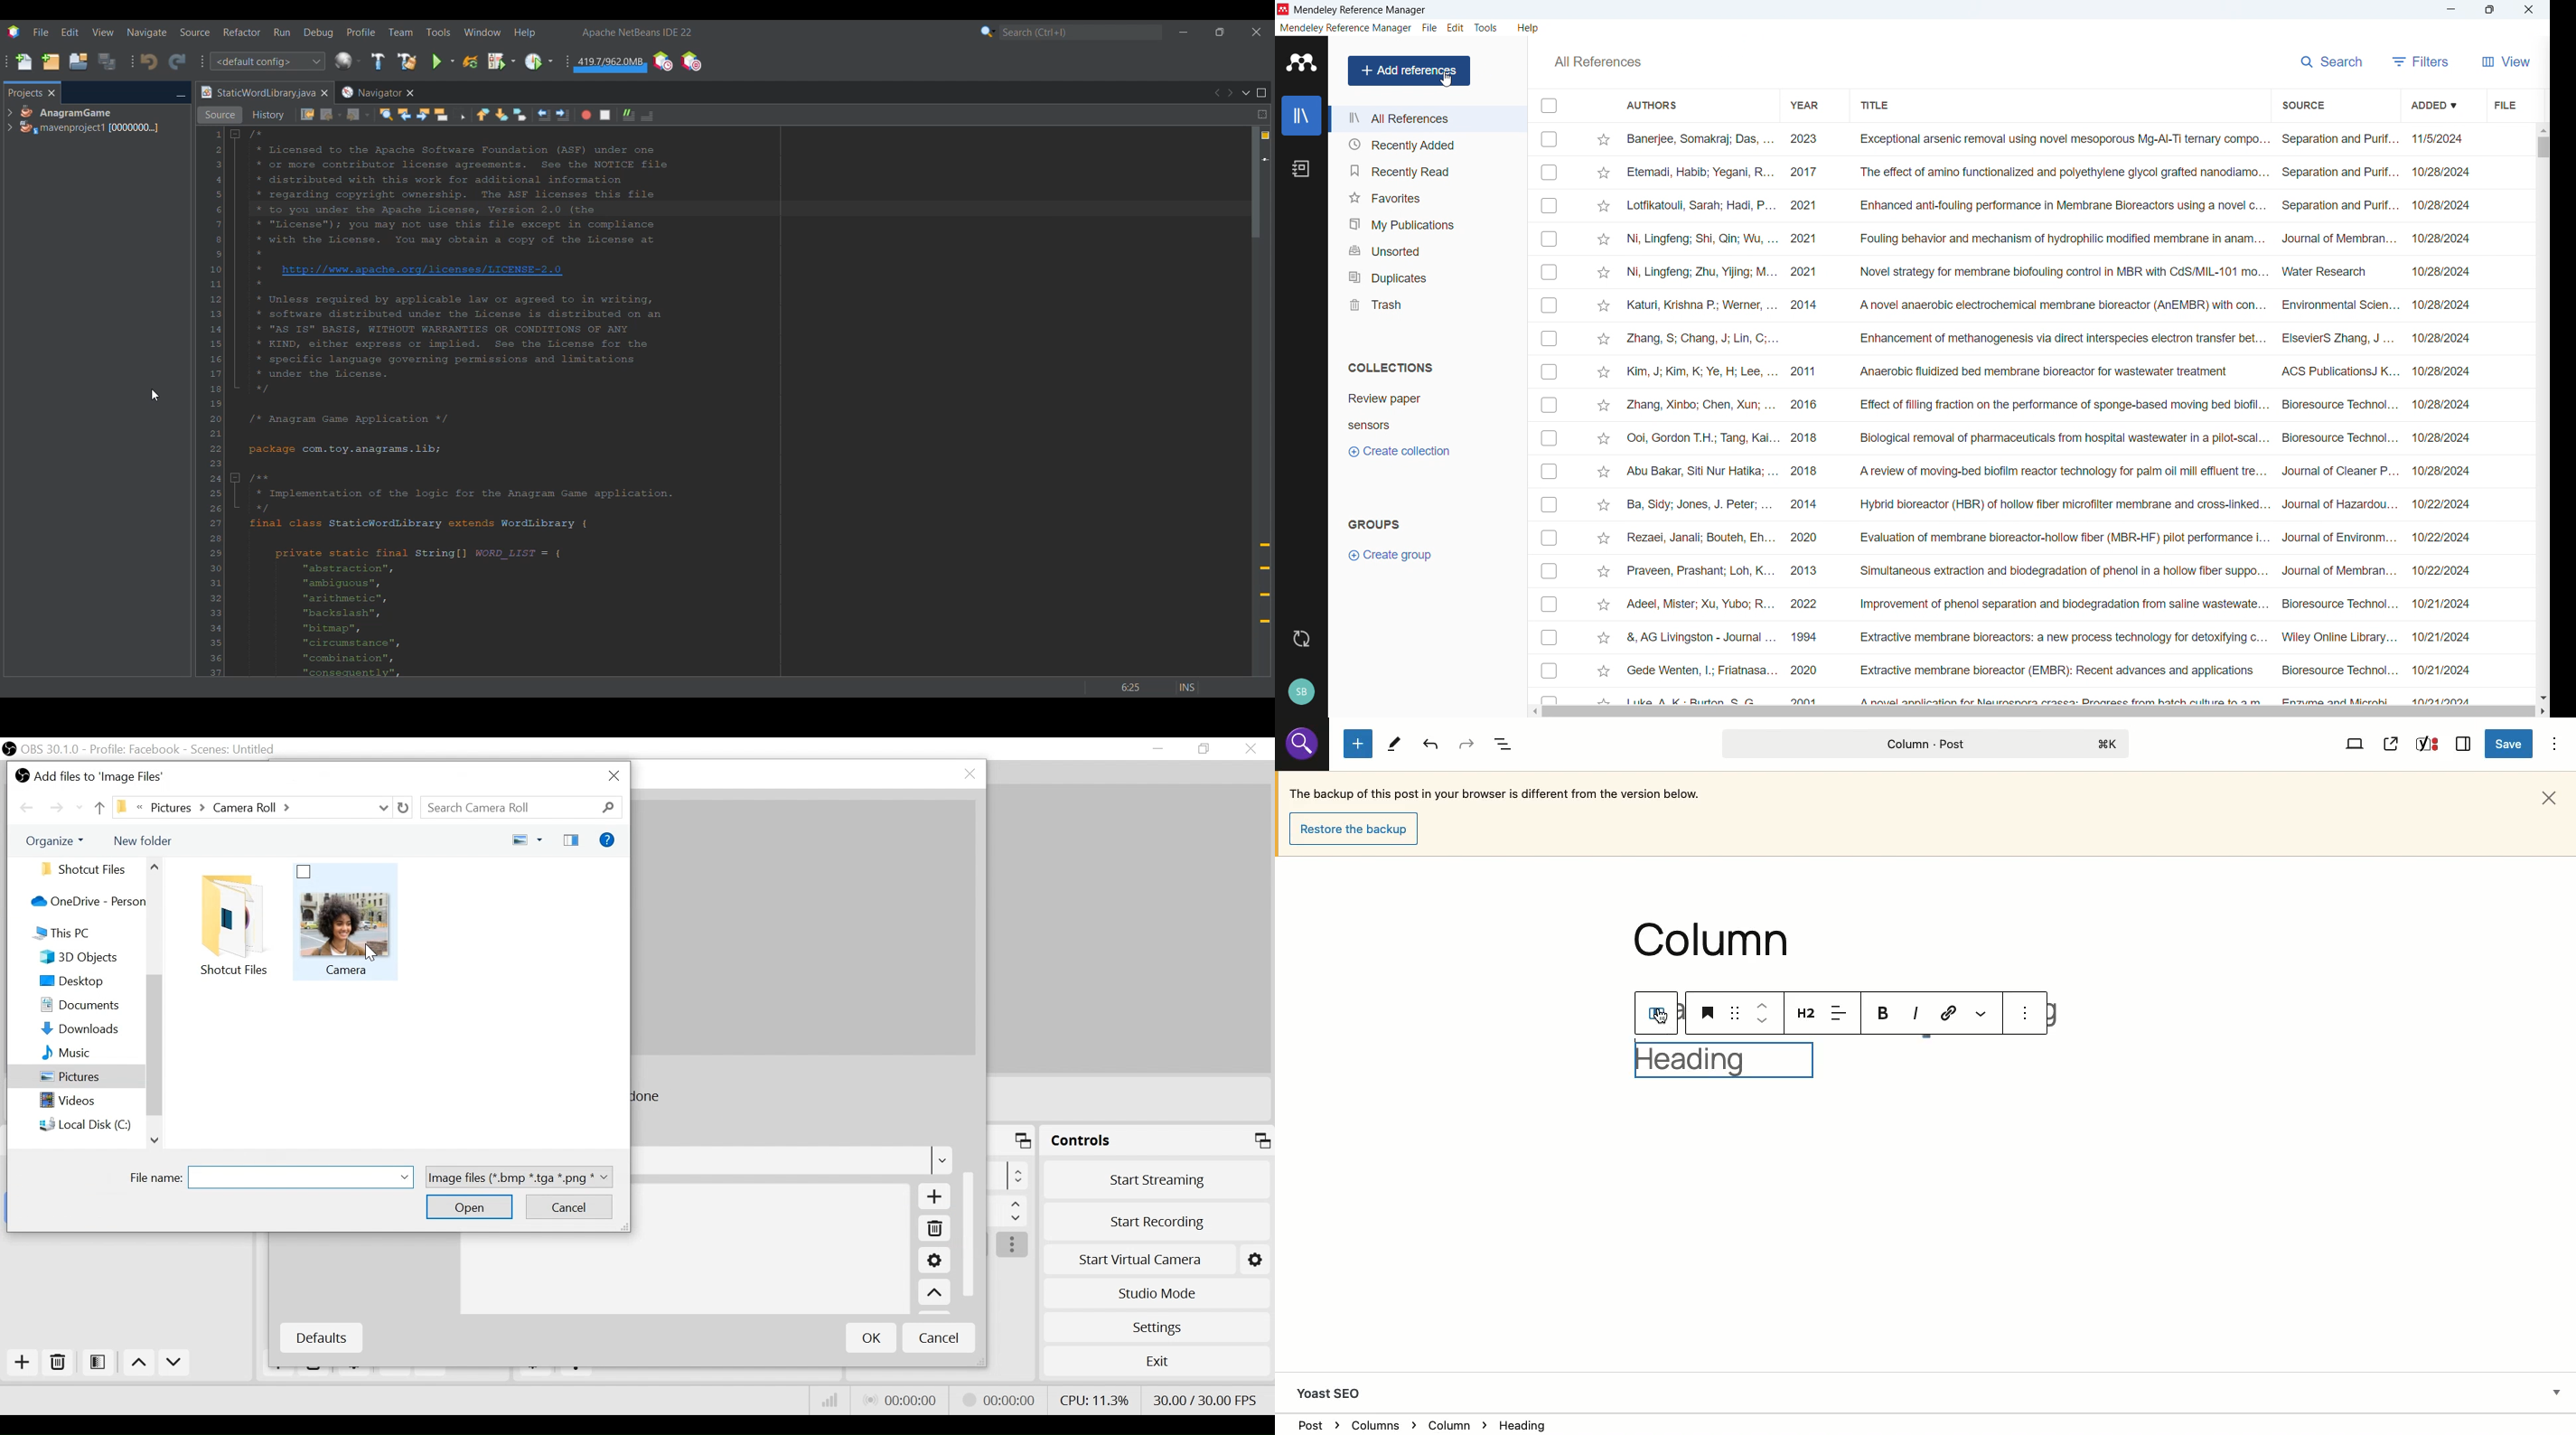 The width and height of the screenshot is (2576, 1456). What do you see at coordinates (98, 807) in the screenshot?
I see `move up` at bounding box center [98, 807].